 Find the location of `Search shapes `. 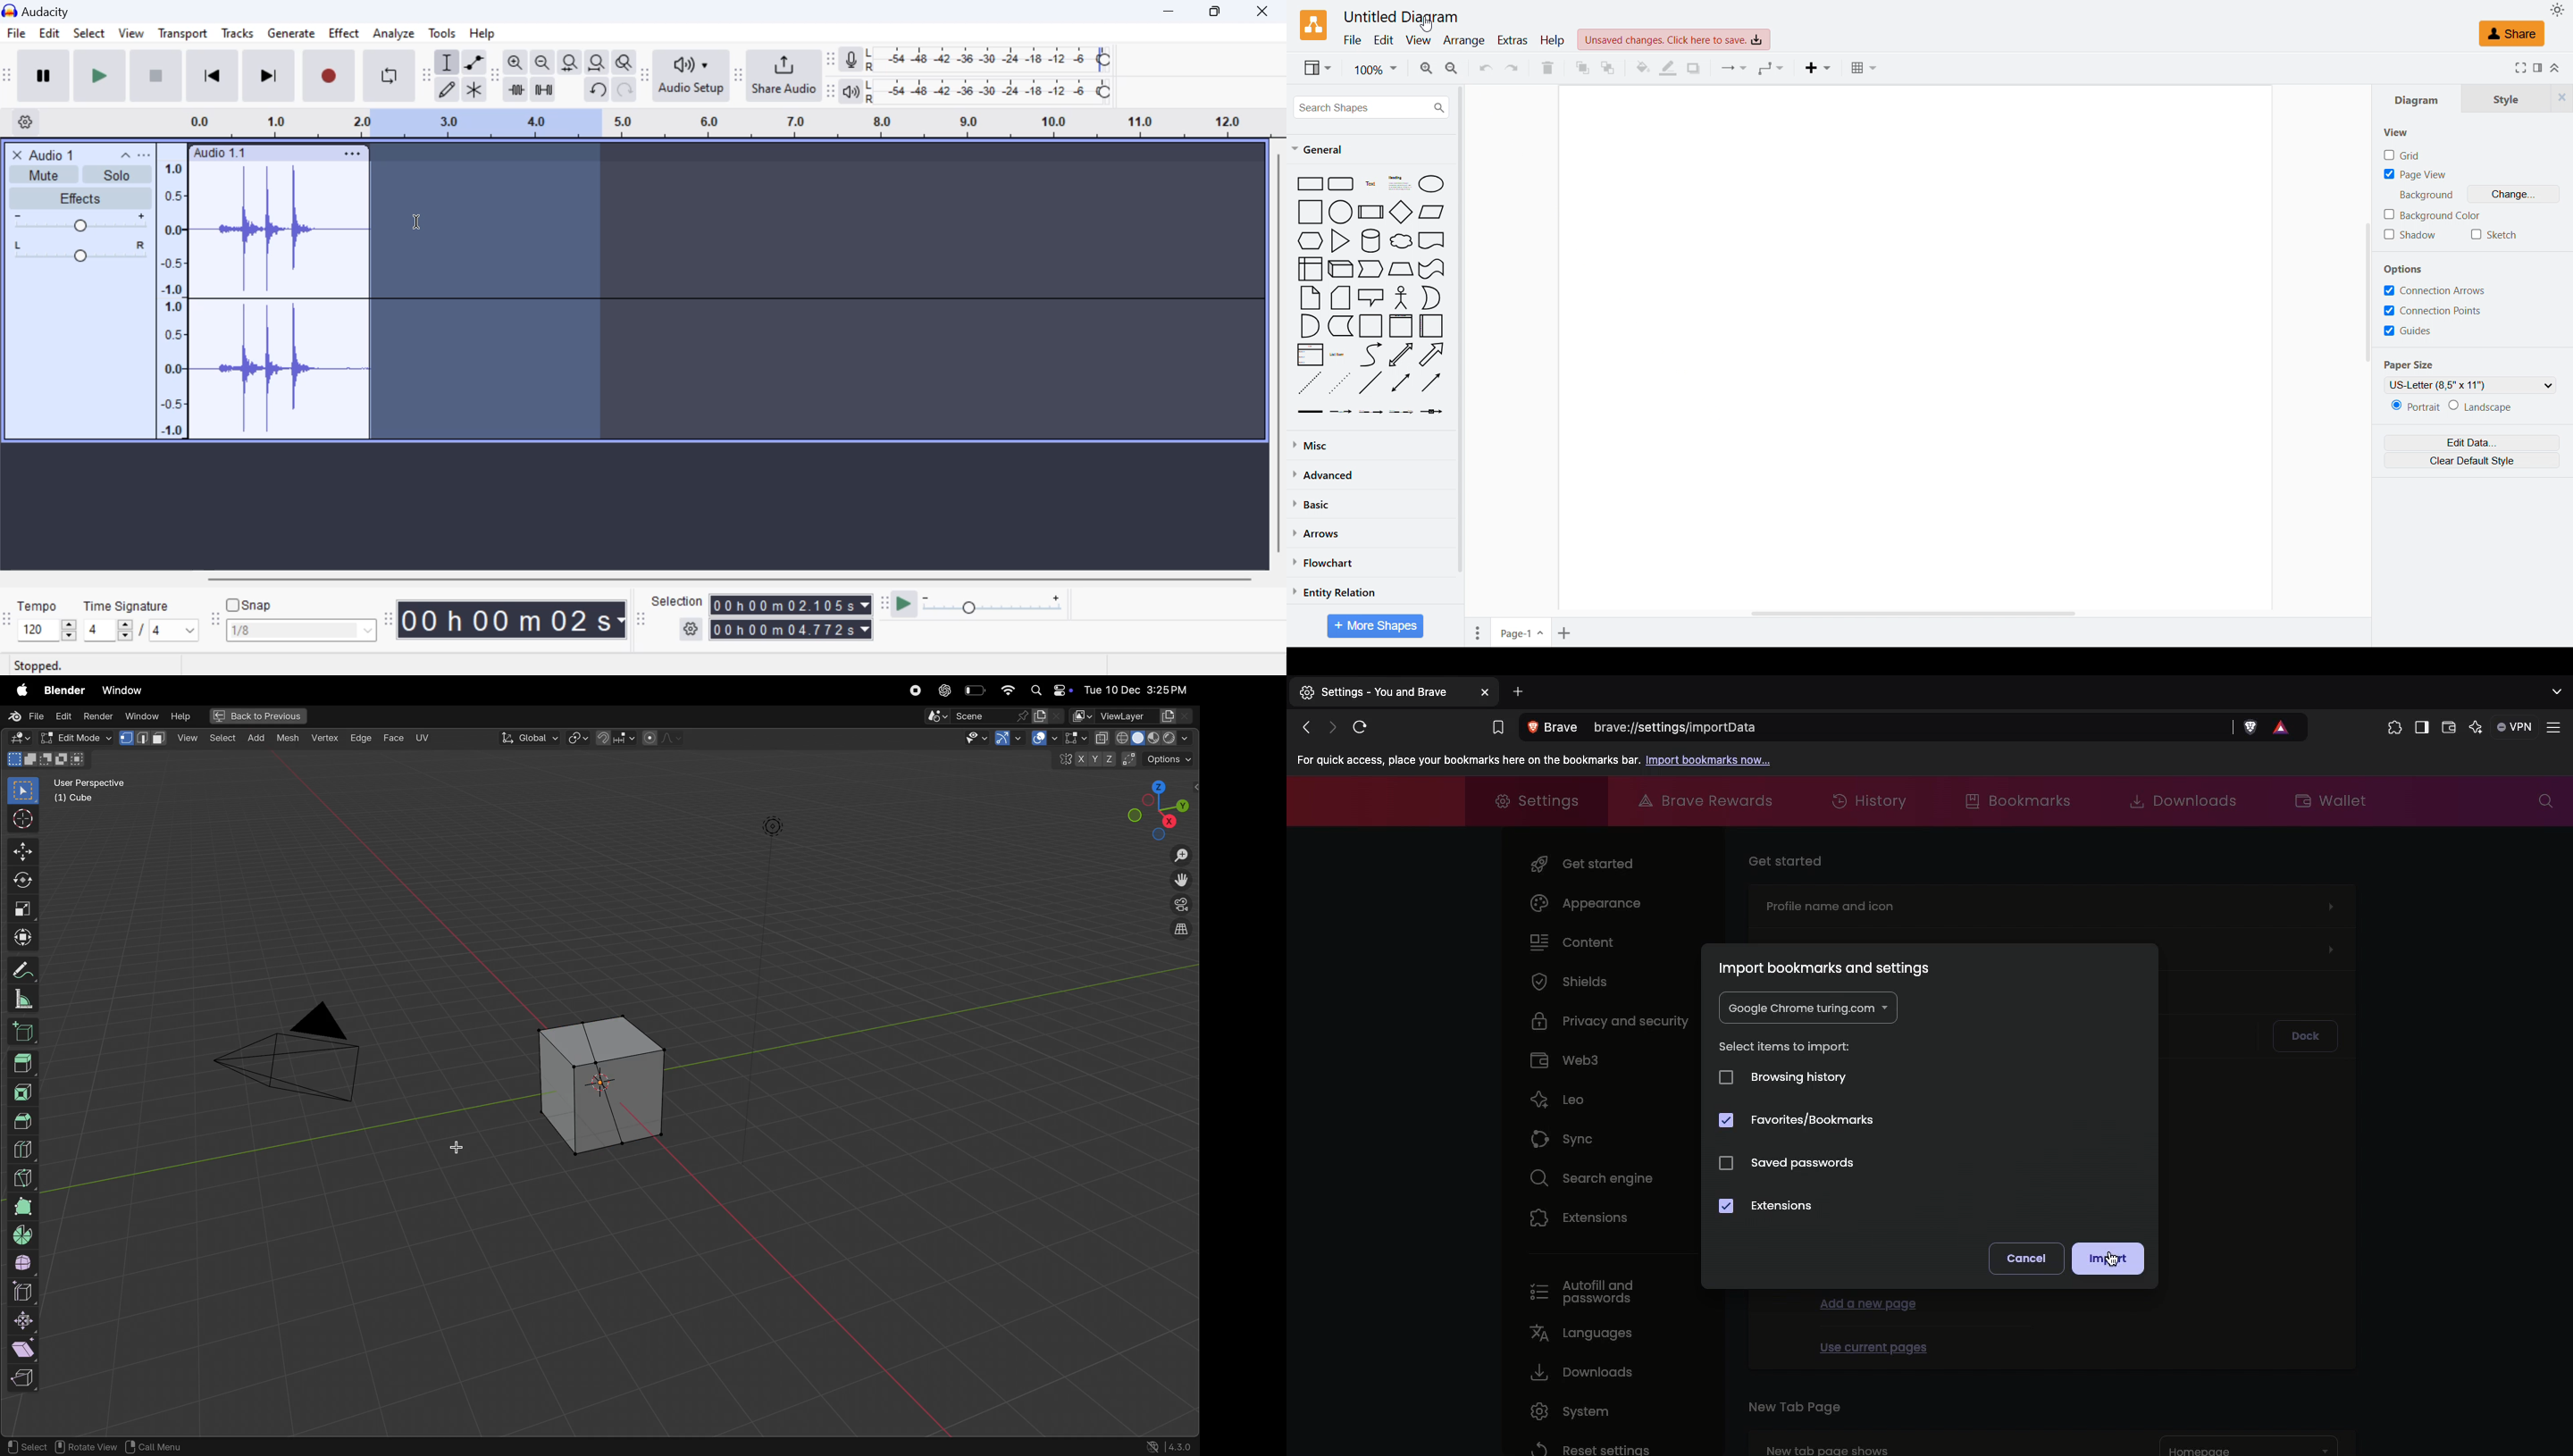

Search shapes  is located at coordinates (1372, 107).